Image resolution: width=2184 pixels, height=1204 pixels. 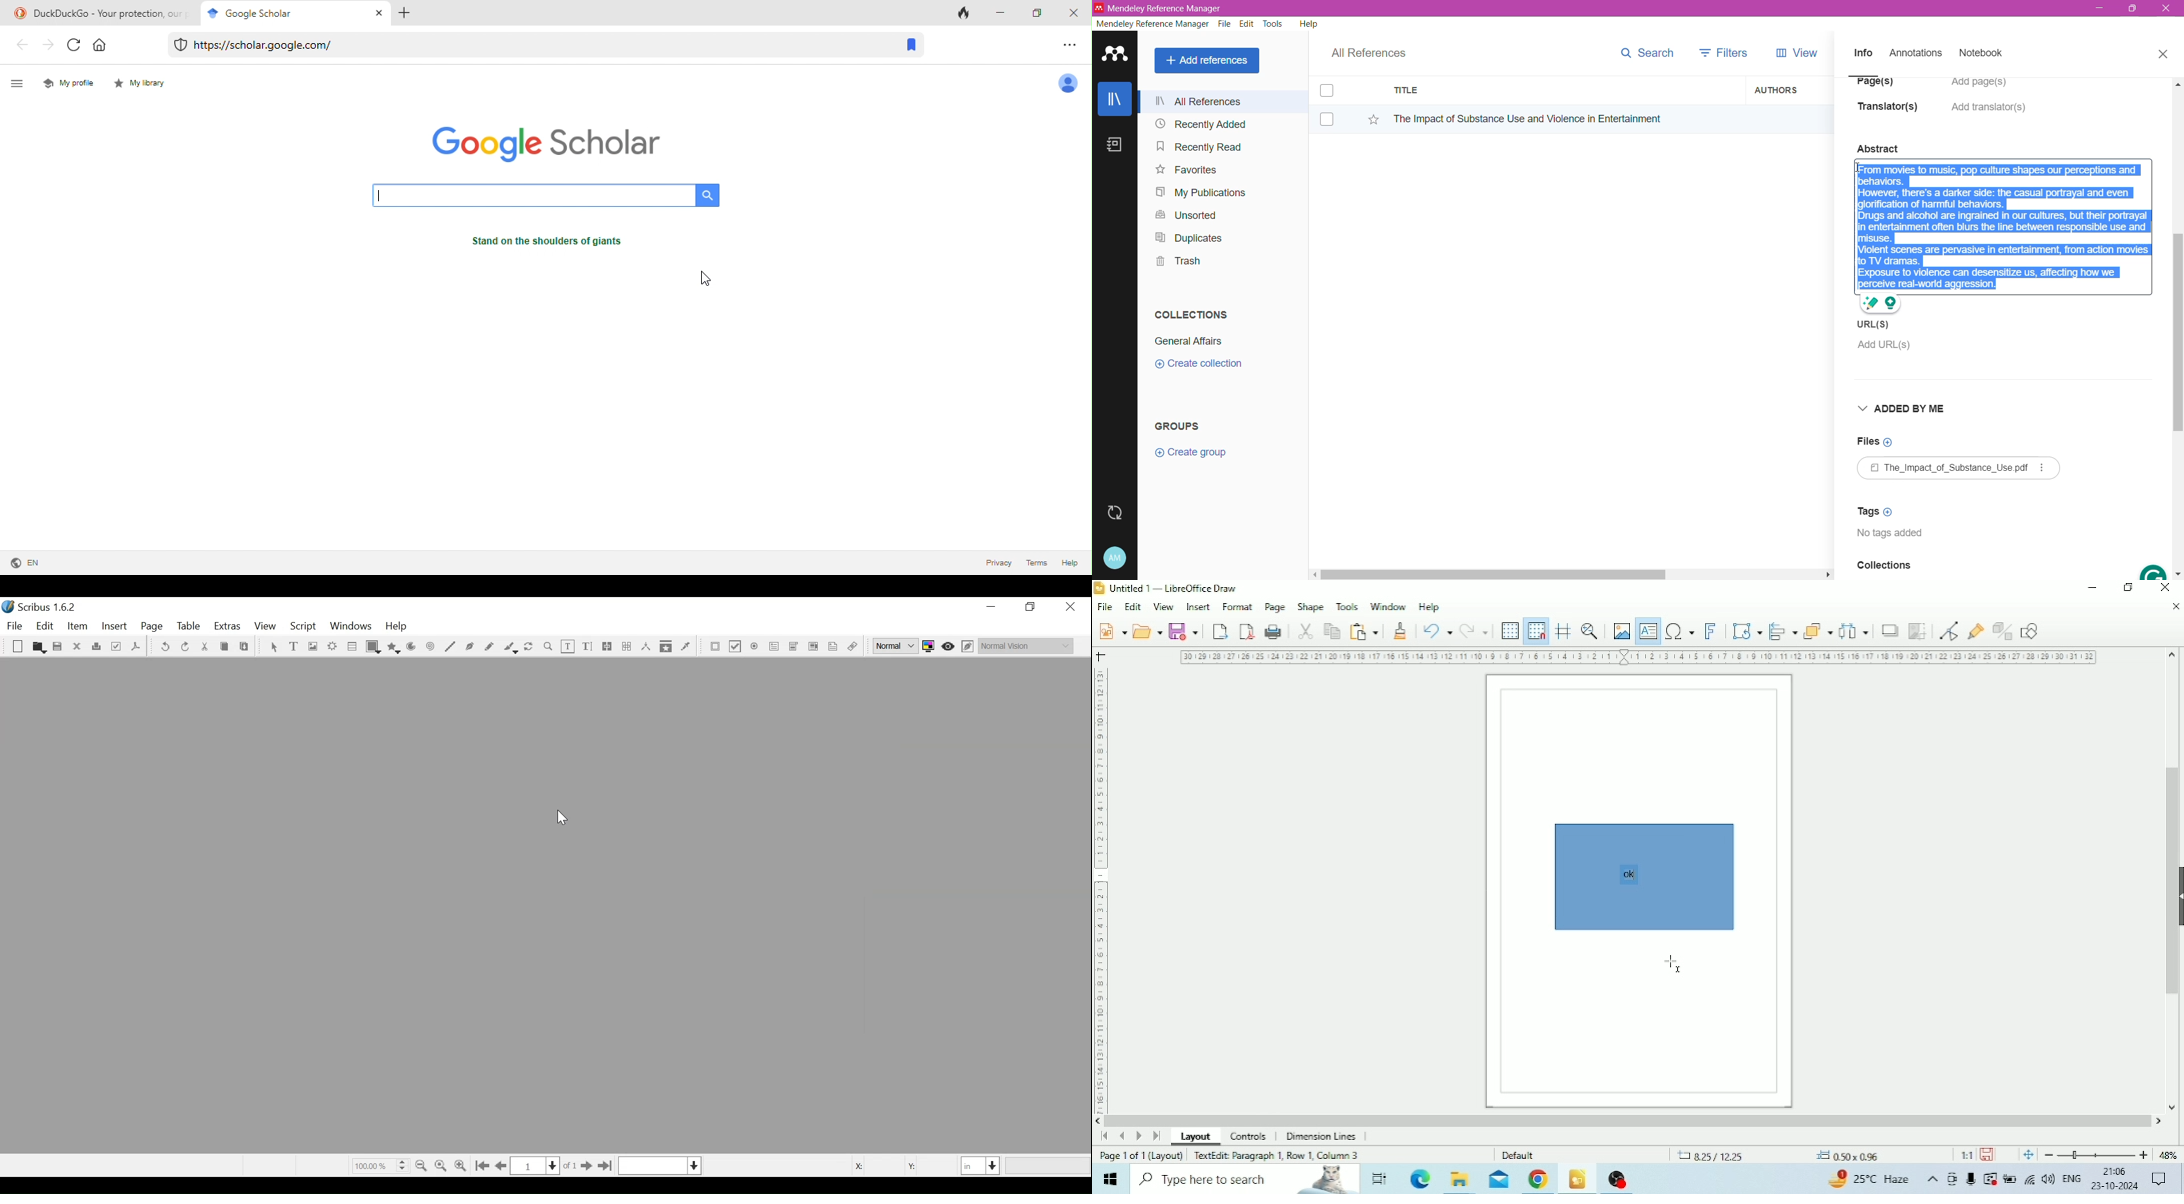 What do you see at coordinates (1497, 1180) in the screenshot?
I see `Mail` at bounding box center [1497, 1180].